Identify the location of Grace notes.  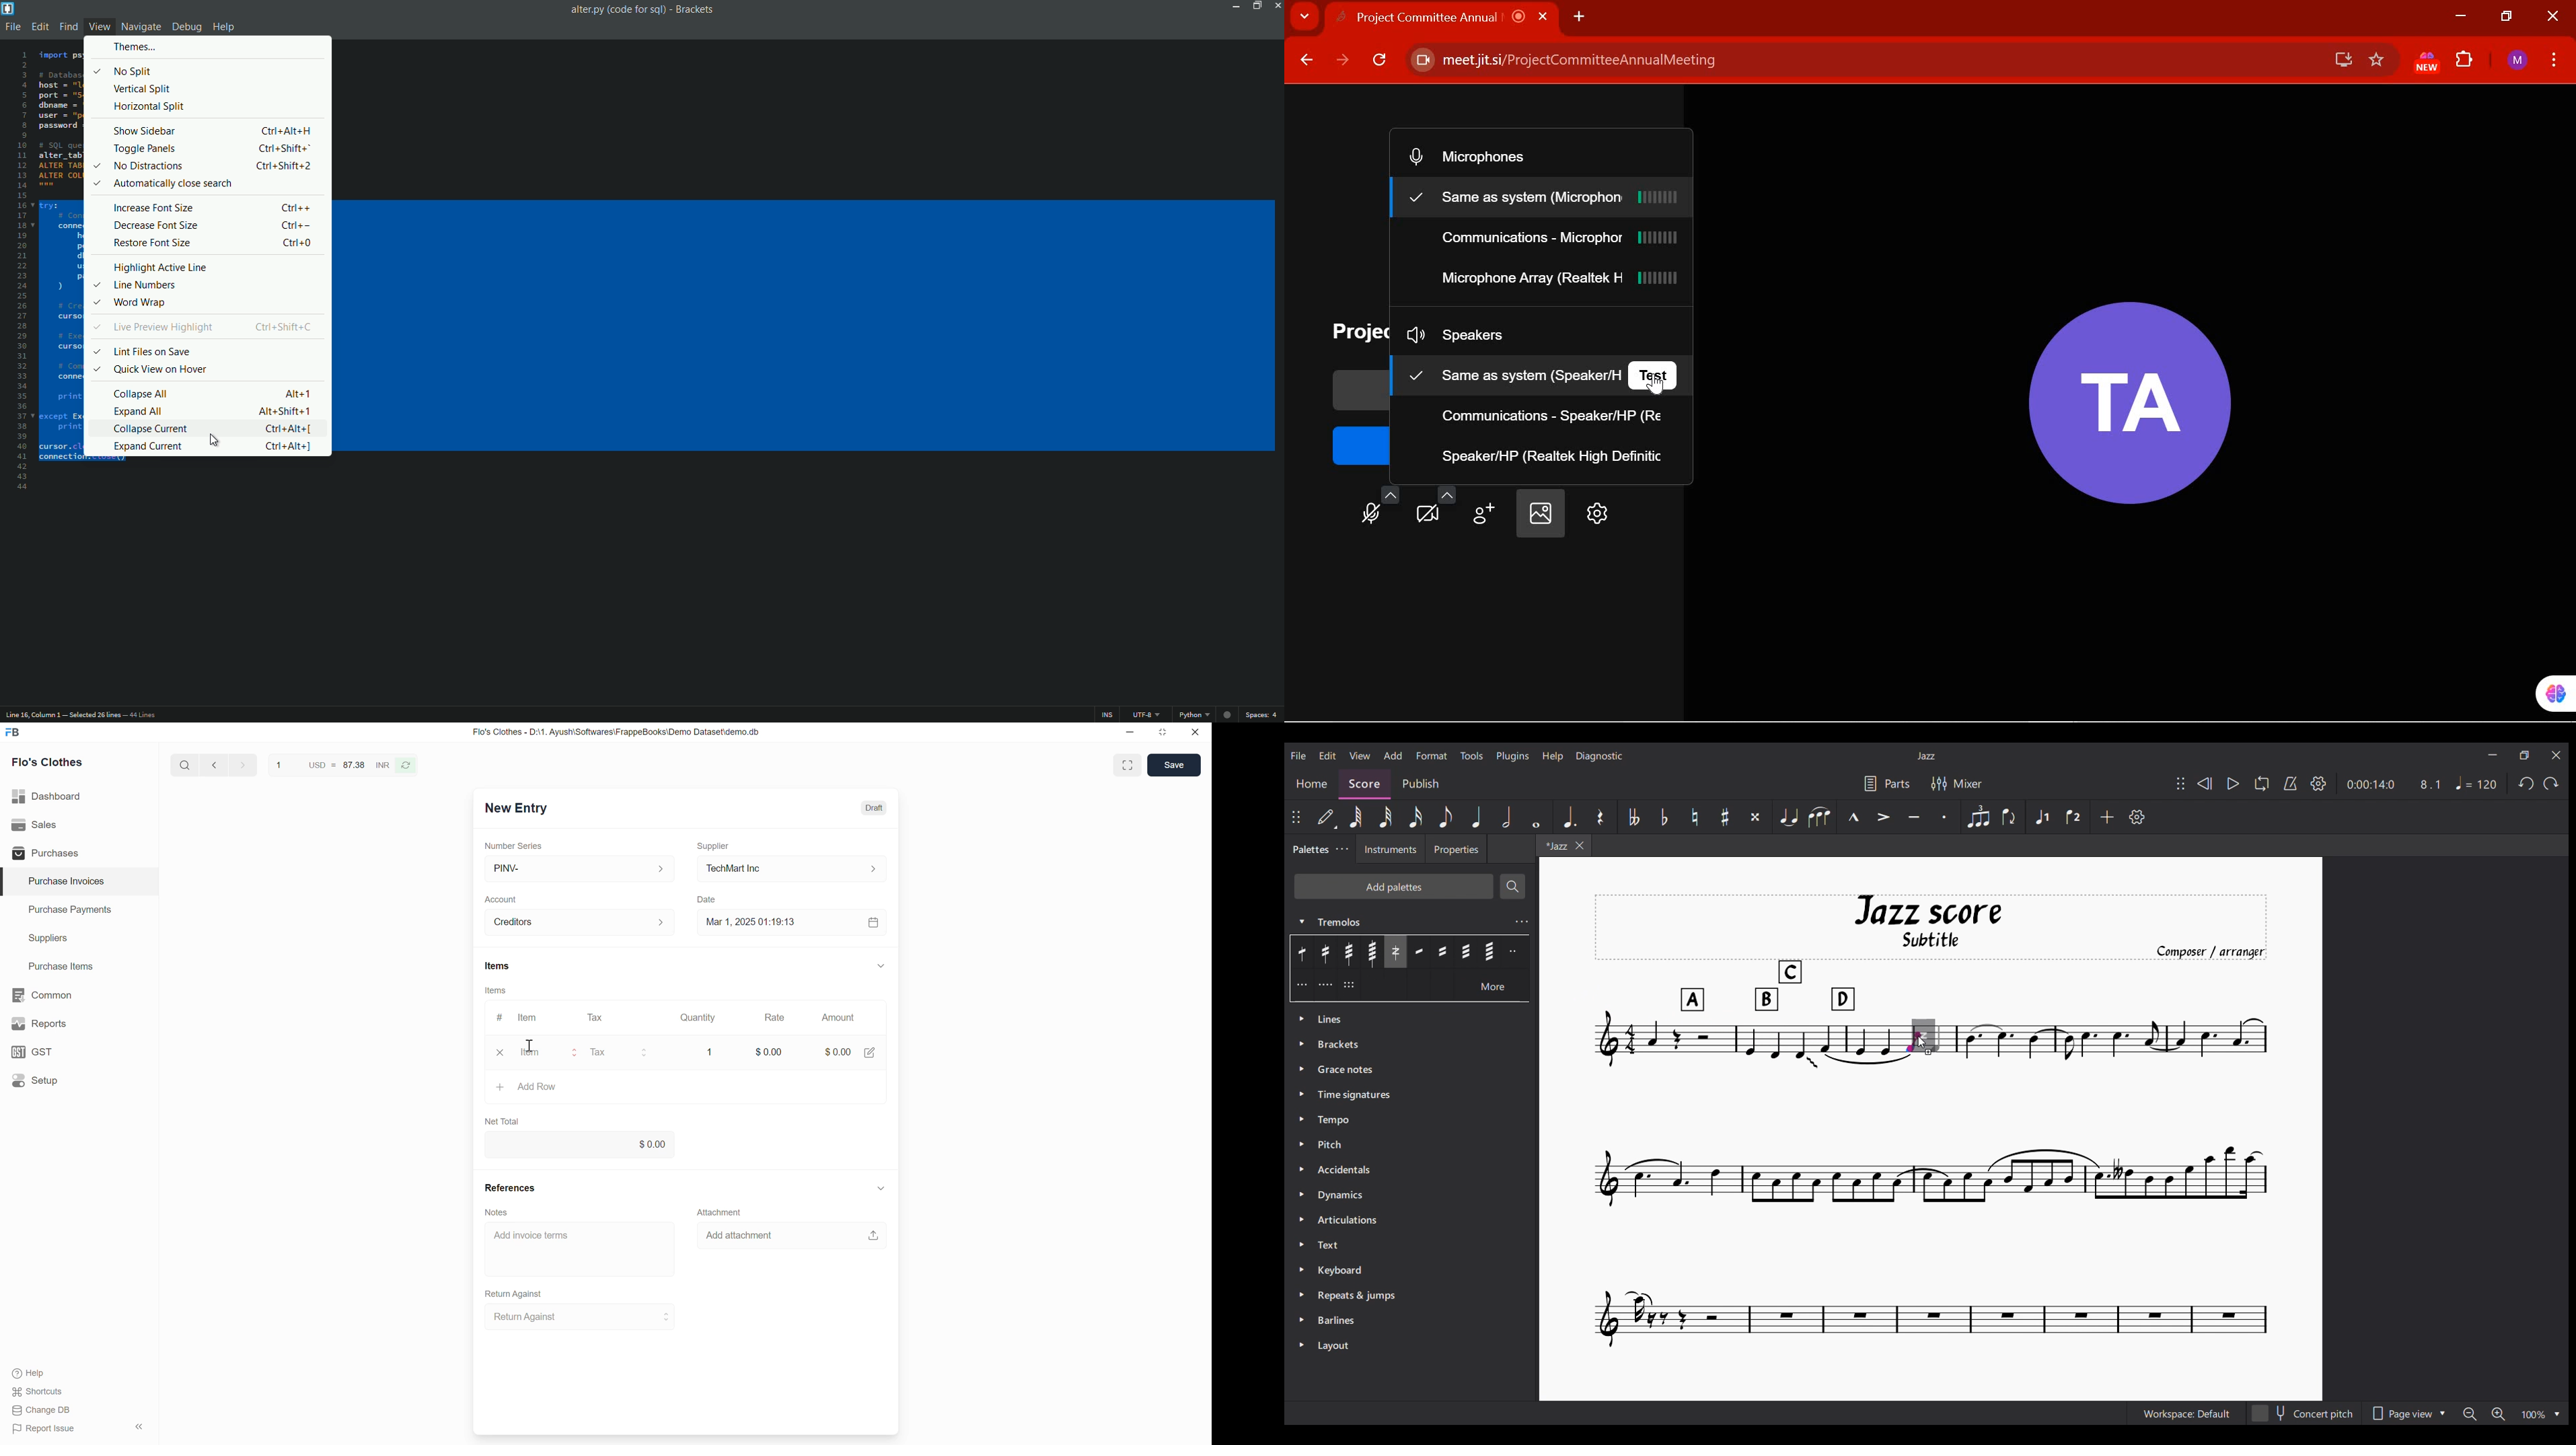
(1413, 1070).